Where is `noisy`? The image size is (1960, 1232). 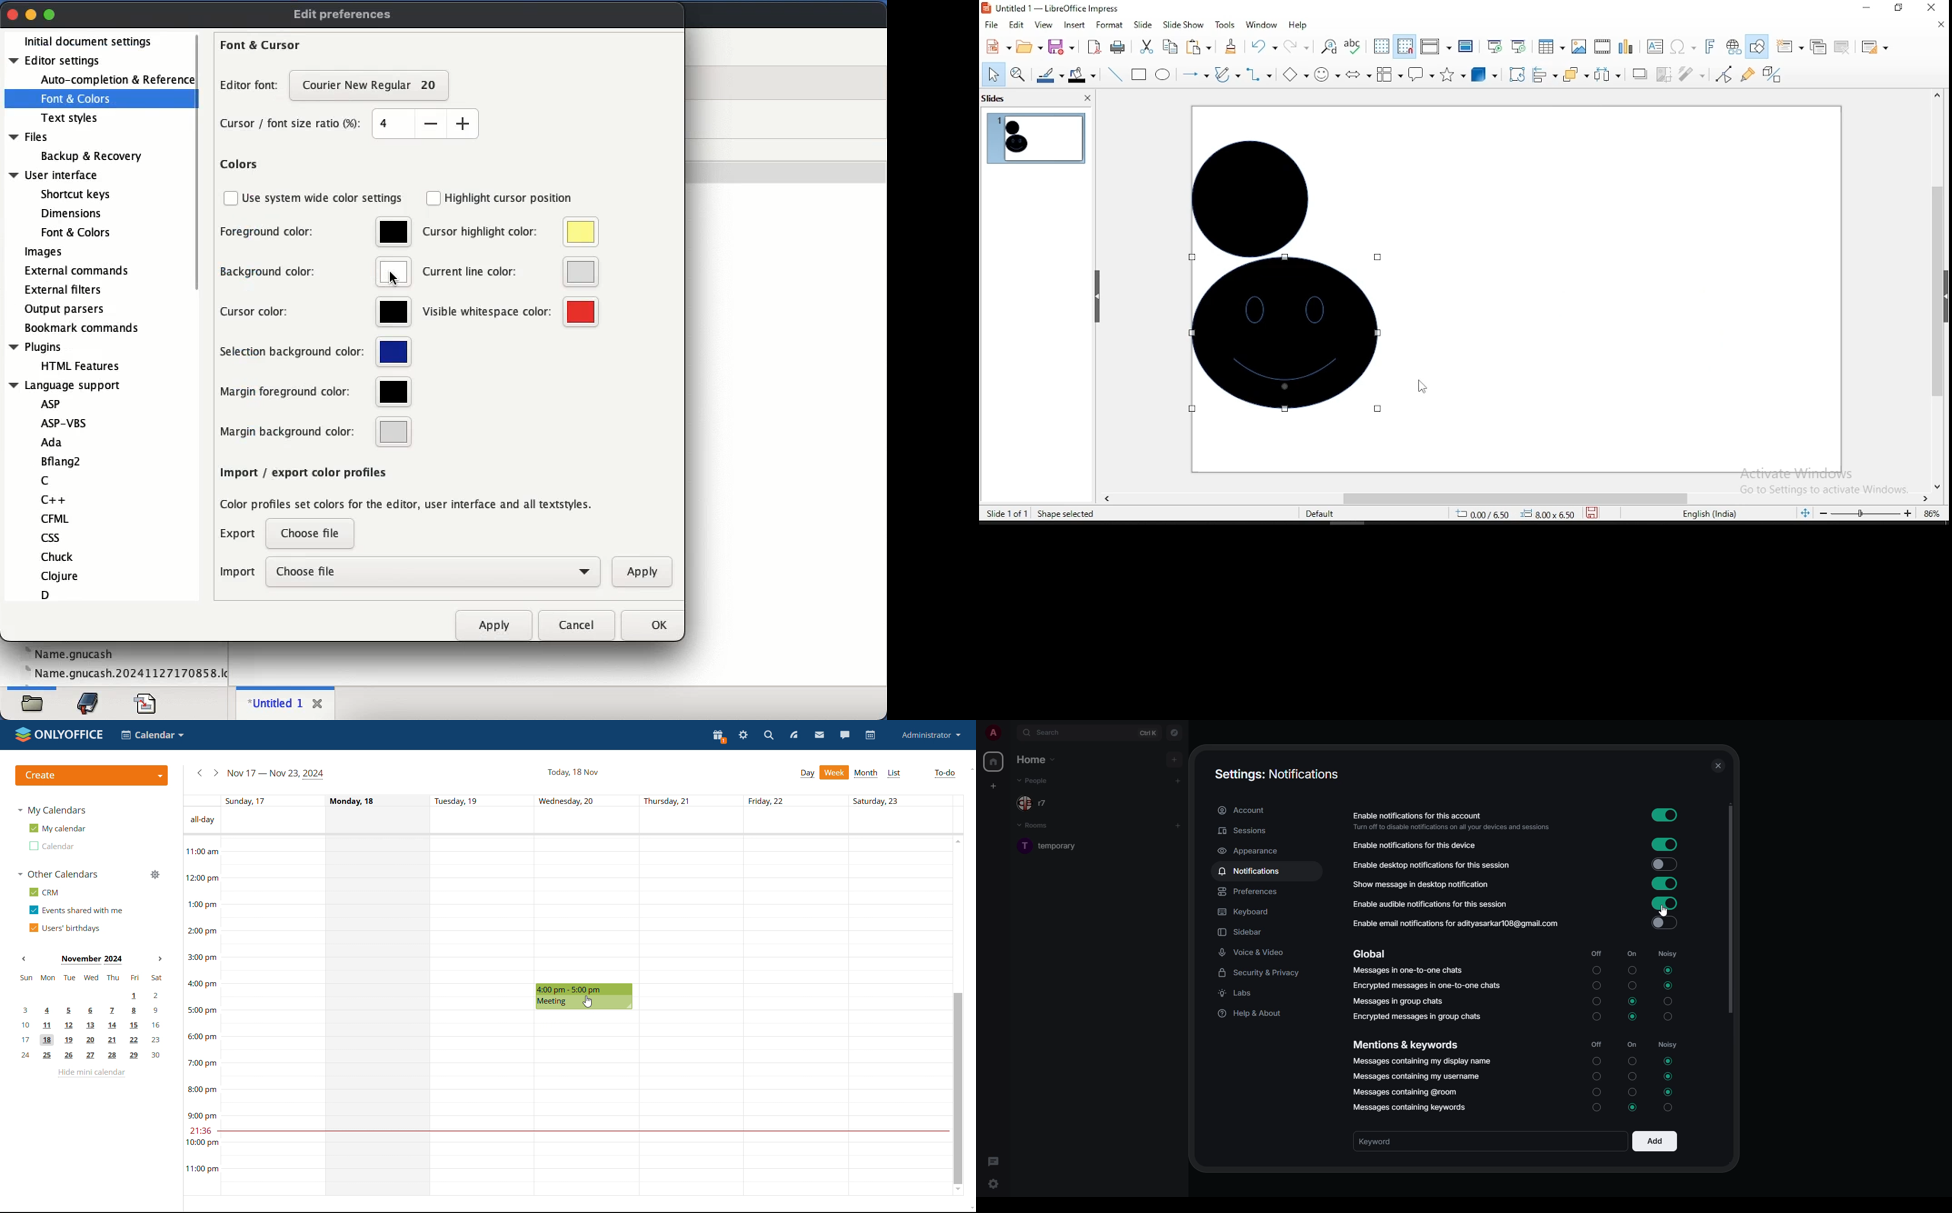 noisy is located at coordinates (1671, 1109).